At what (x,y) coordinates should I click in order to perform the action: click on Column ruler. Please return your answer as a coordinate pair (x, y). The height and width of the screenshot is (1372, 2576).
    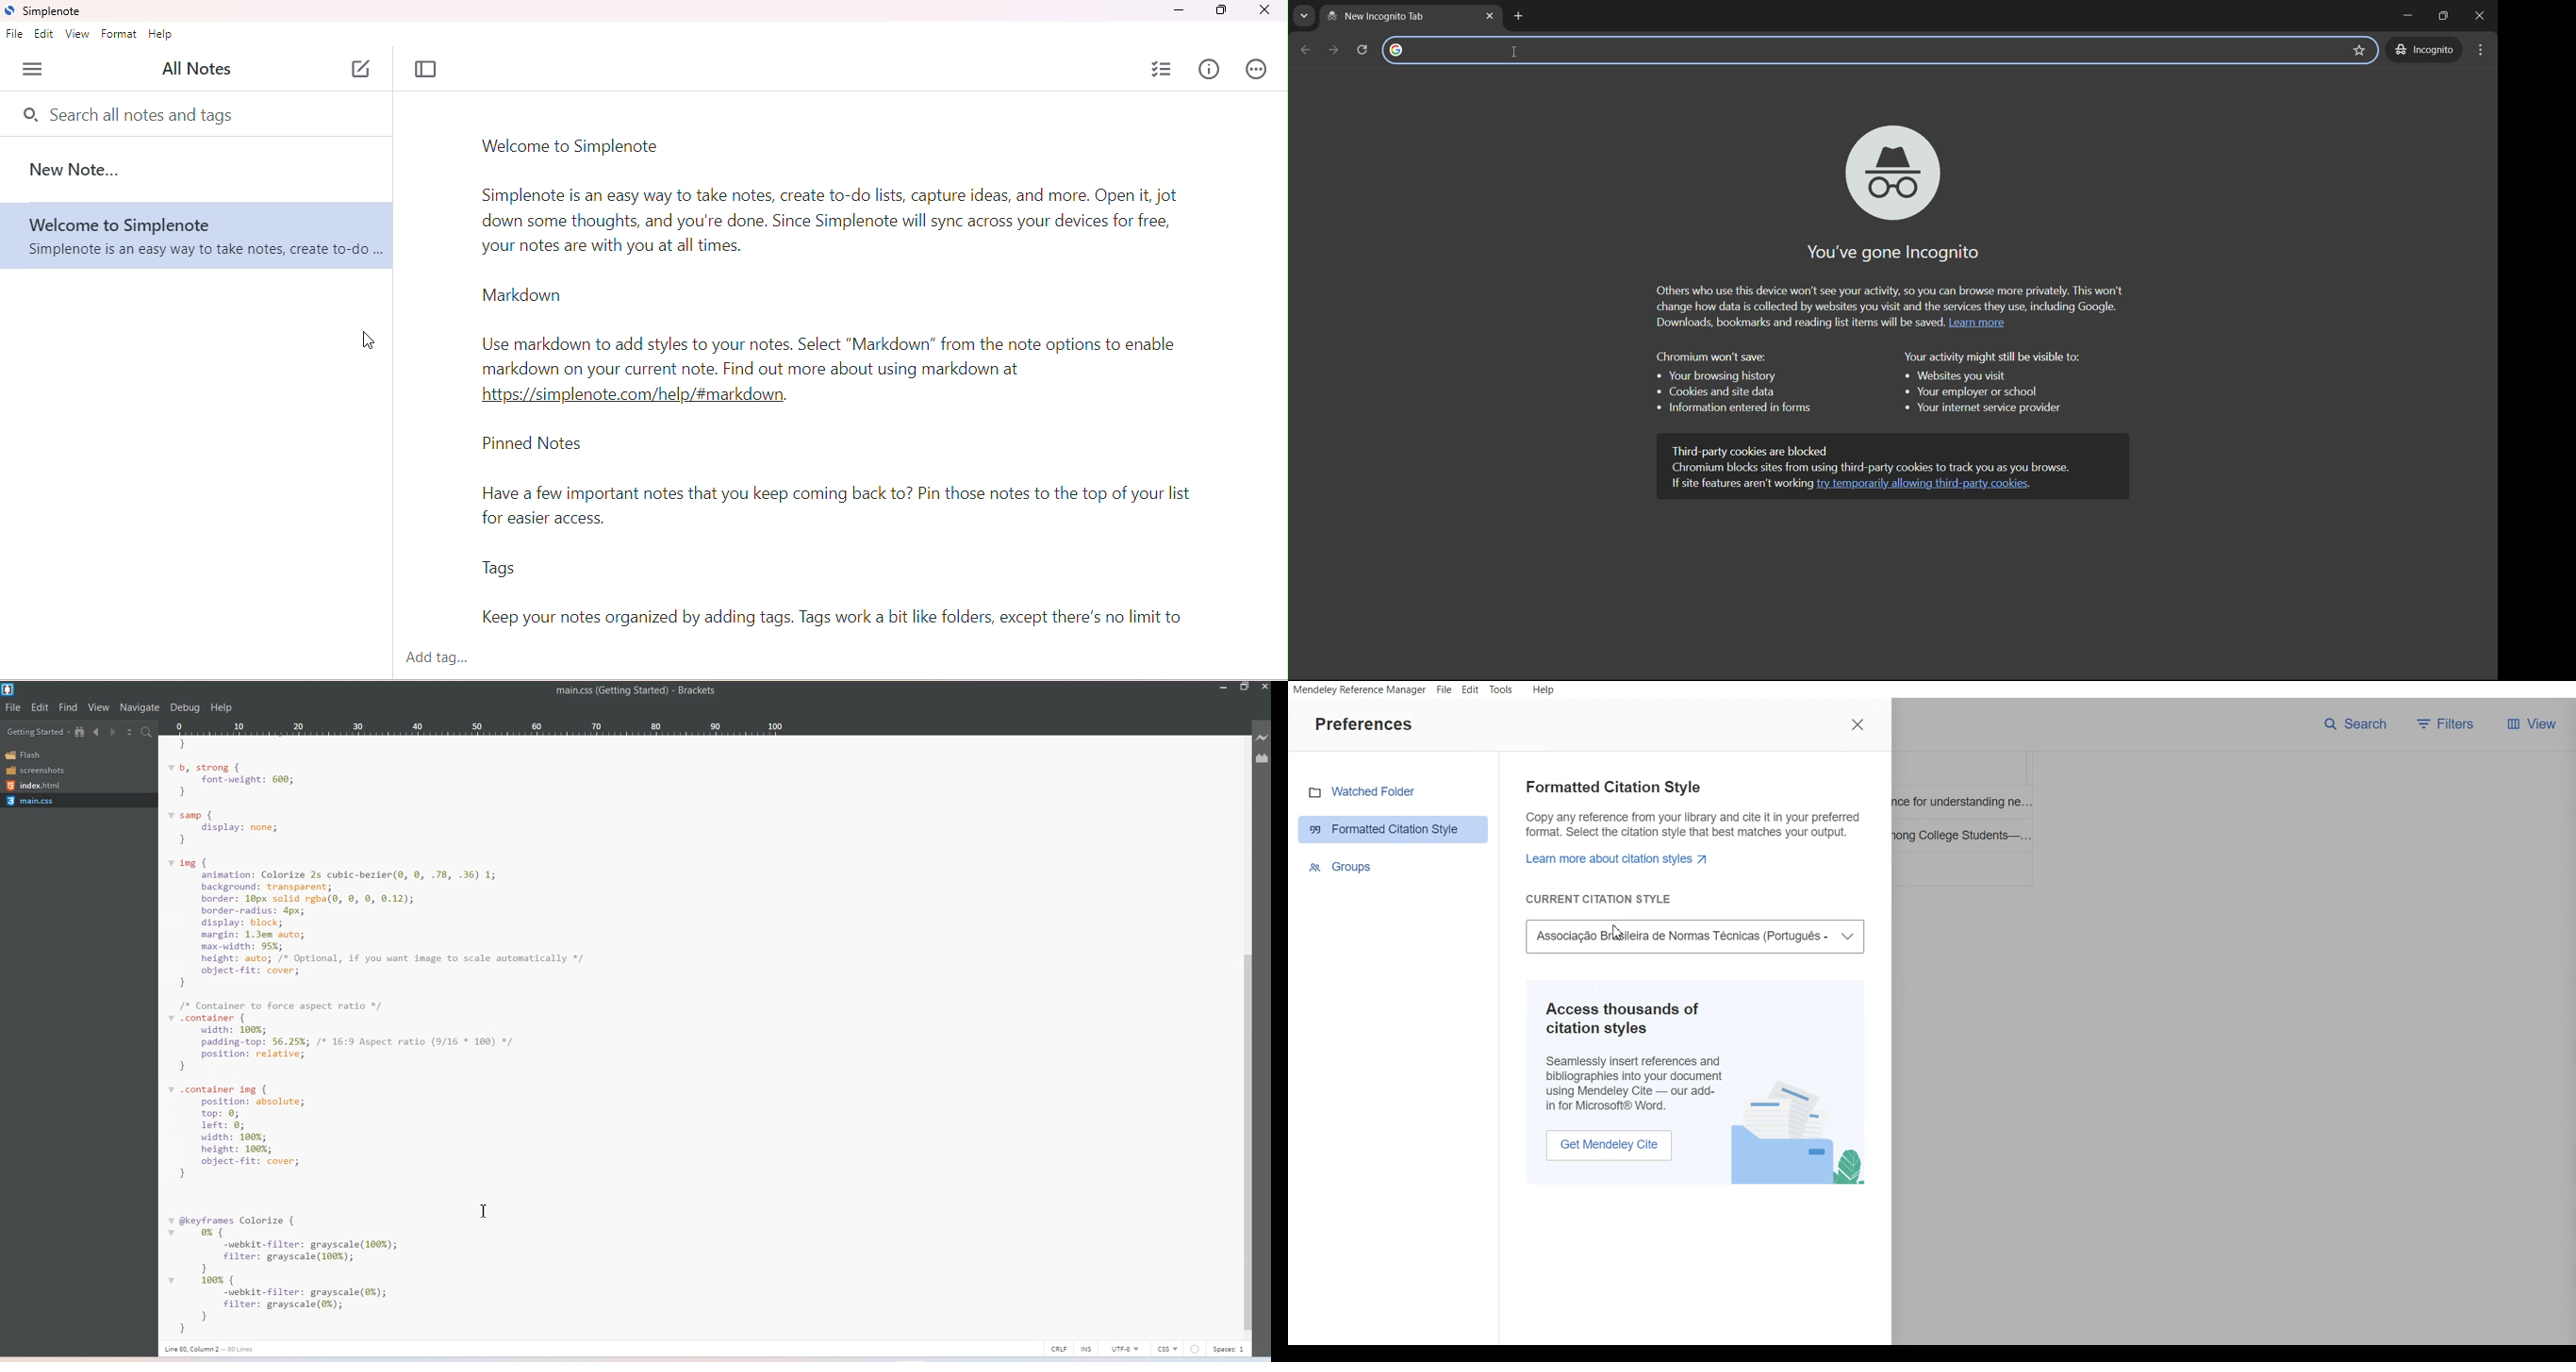
    Looking at the image, I should click on (479, 728).